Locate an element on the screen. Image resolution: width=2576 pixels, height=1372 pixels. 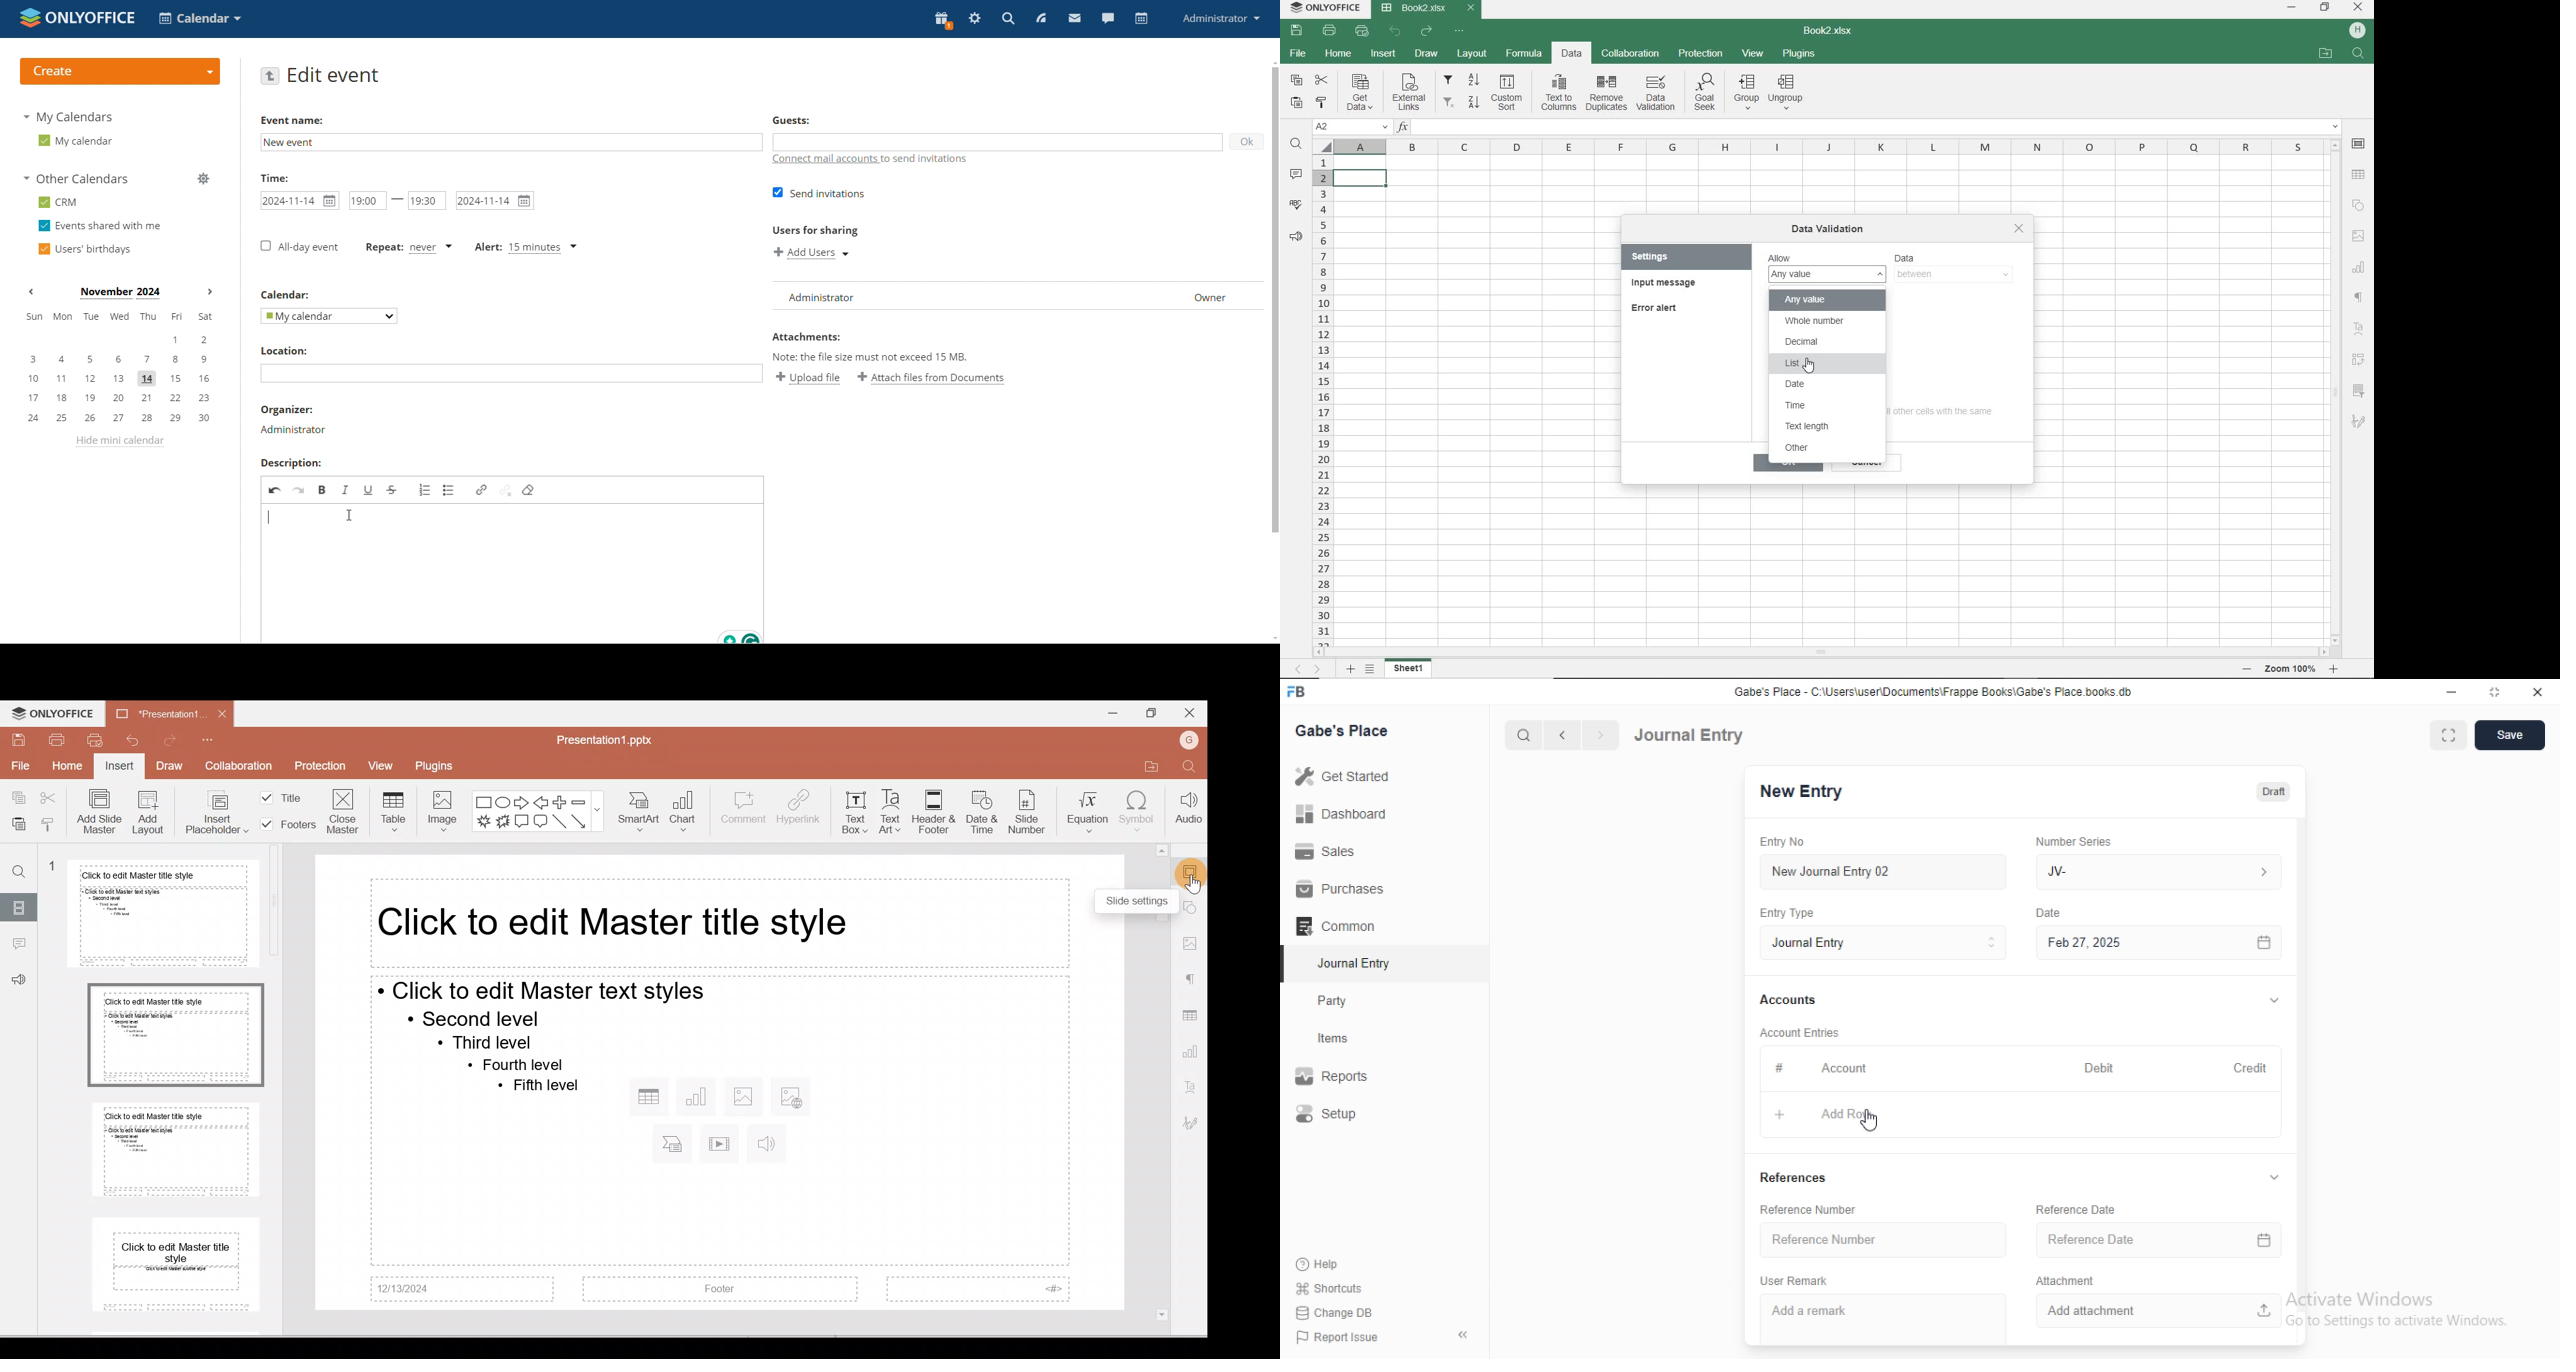
FIND is located at coordinates (1295, 145).